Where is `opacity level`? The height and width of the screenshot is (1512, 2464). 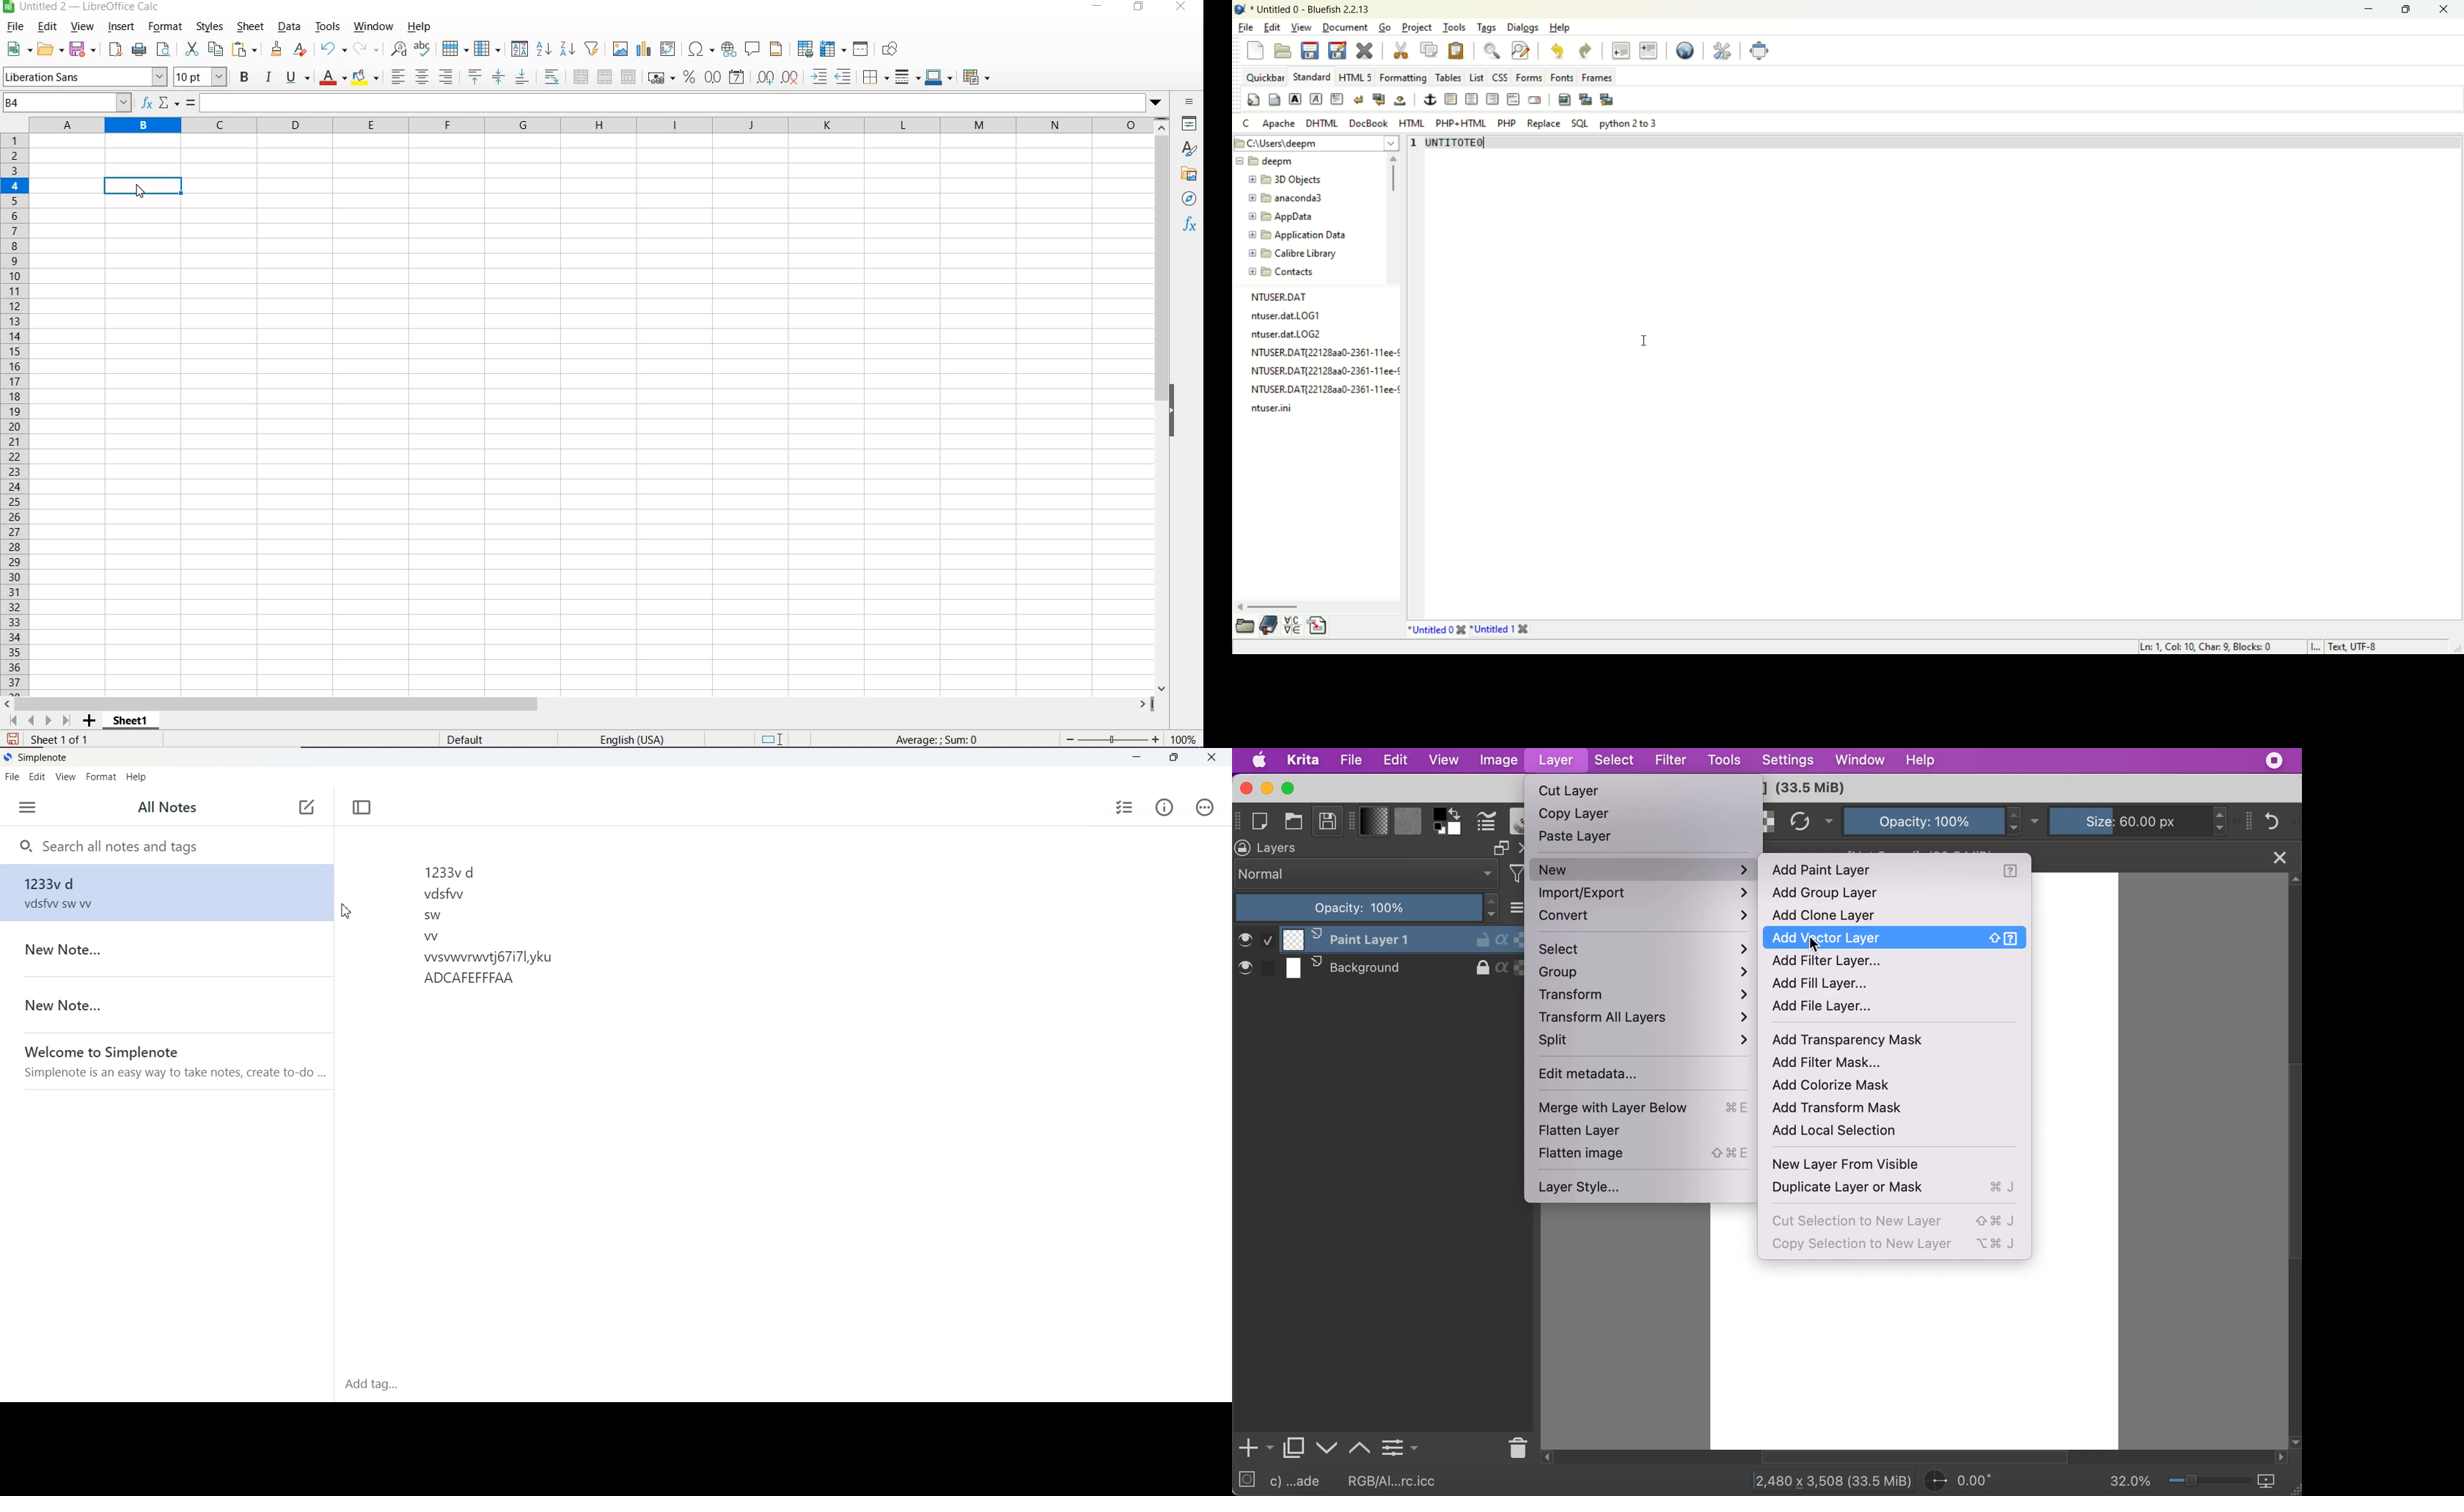 opacity level is located at coordinates (1368, 908).